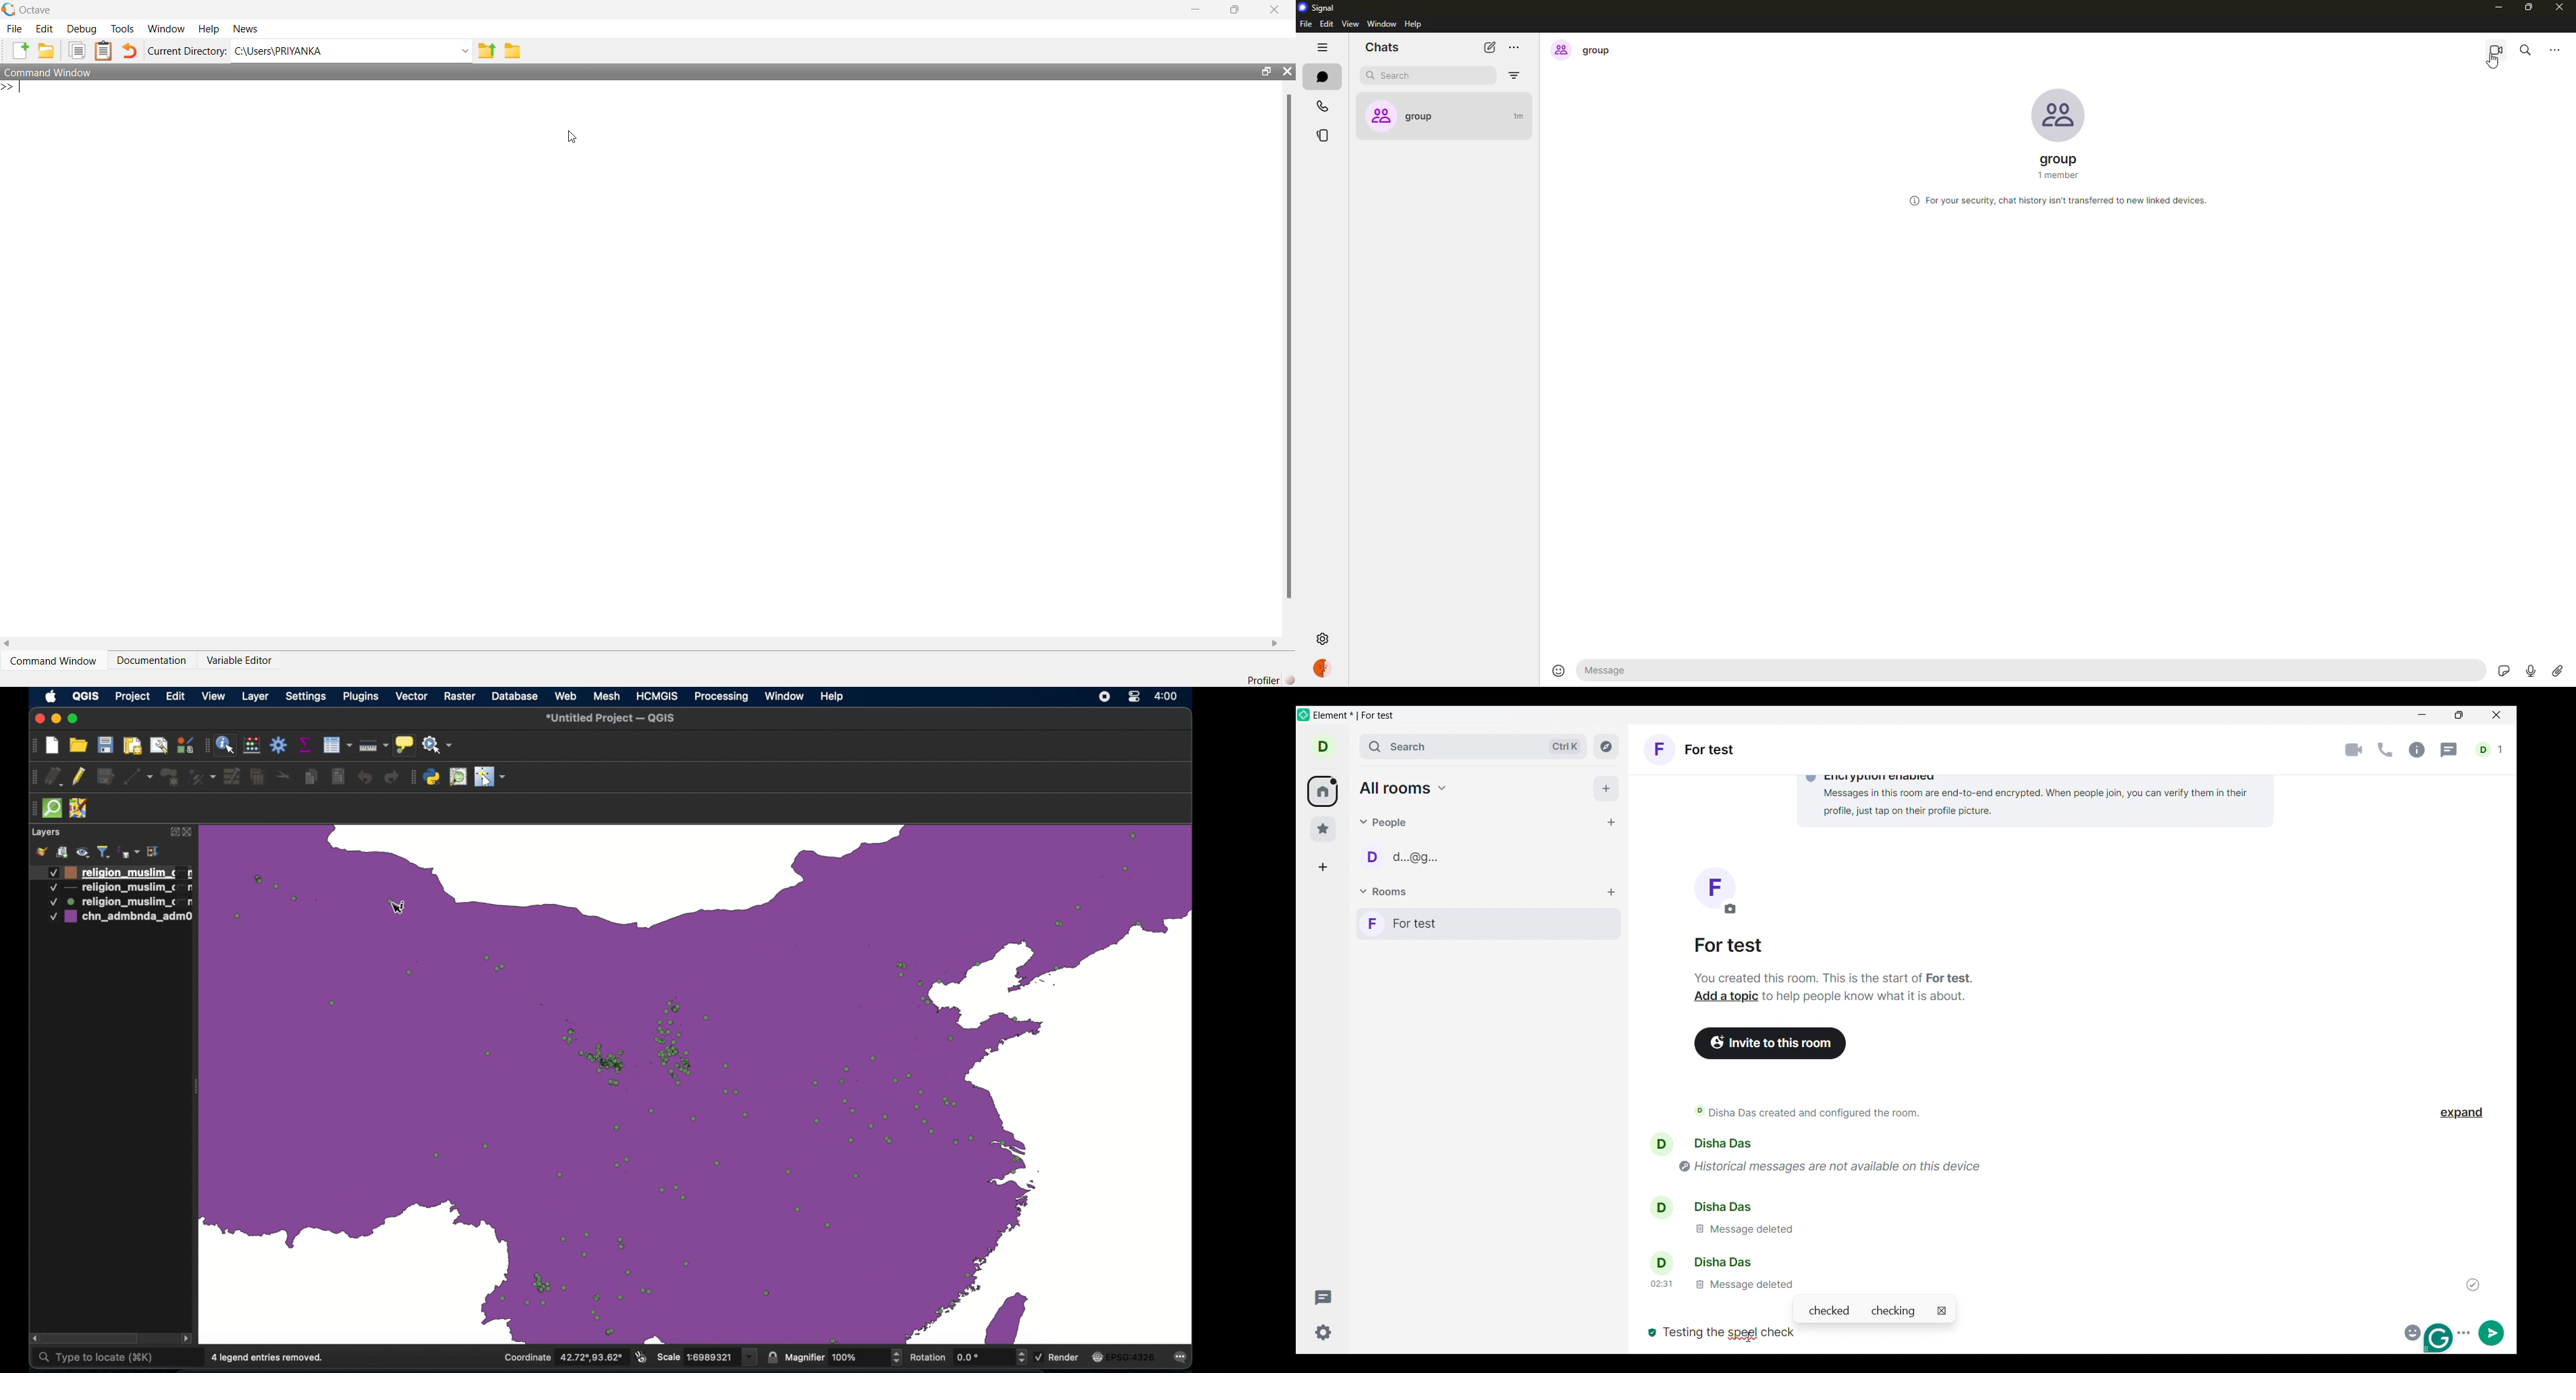 The height and width of the screenshot is (1400, 2576). Describe the element at coordinates (566, 696) in the screenshot. I see `web` at that location.